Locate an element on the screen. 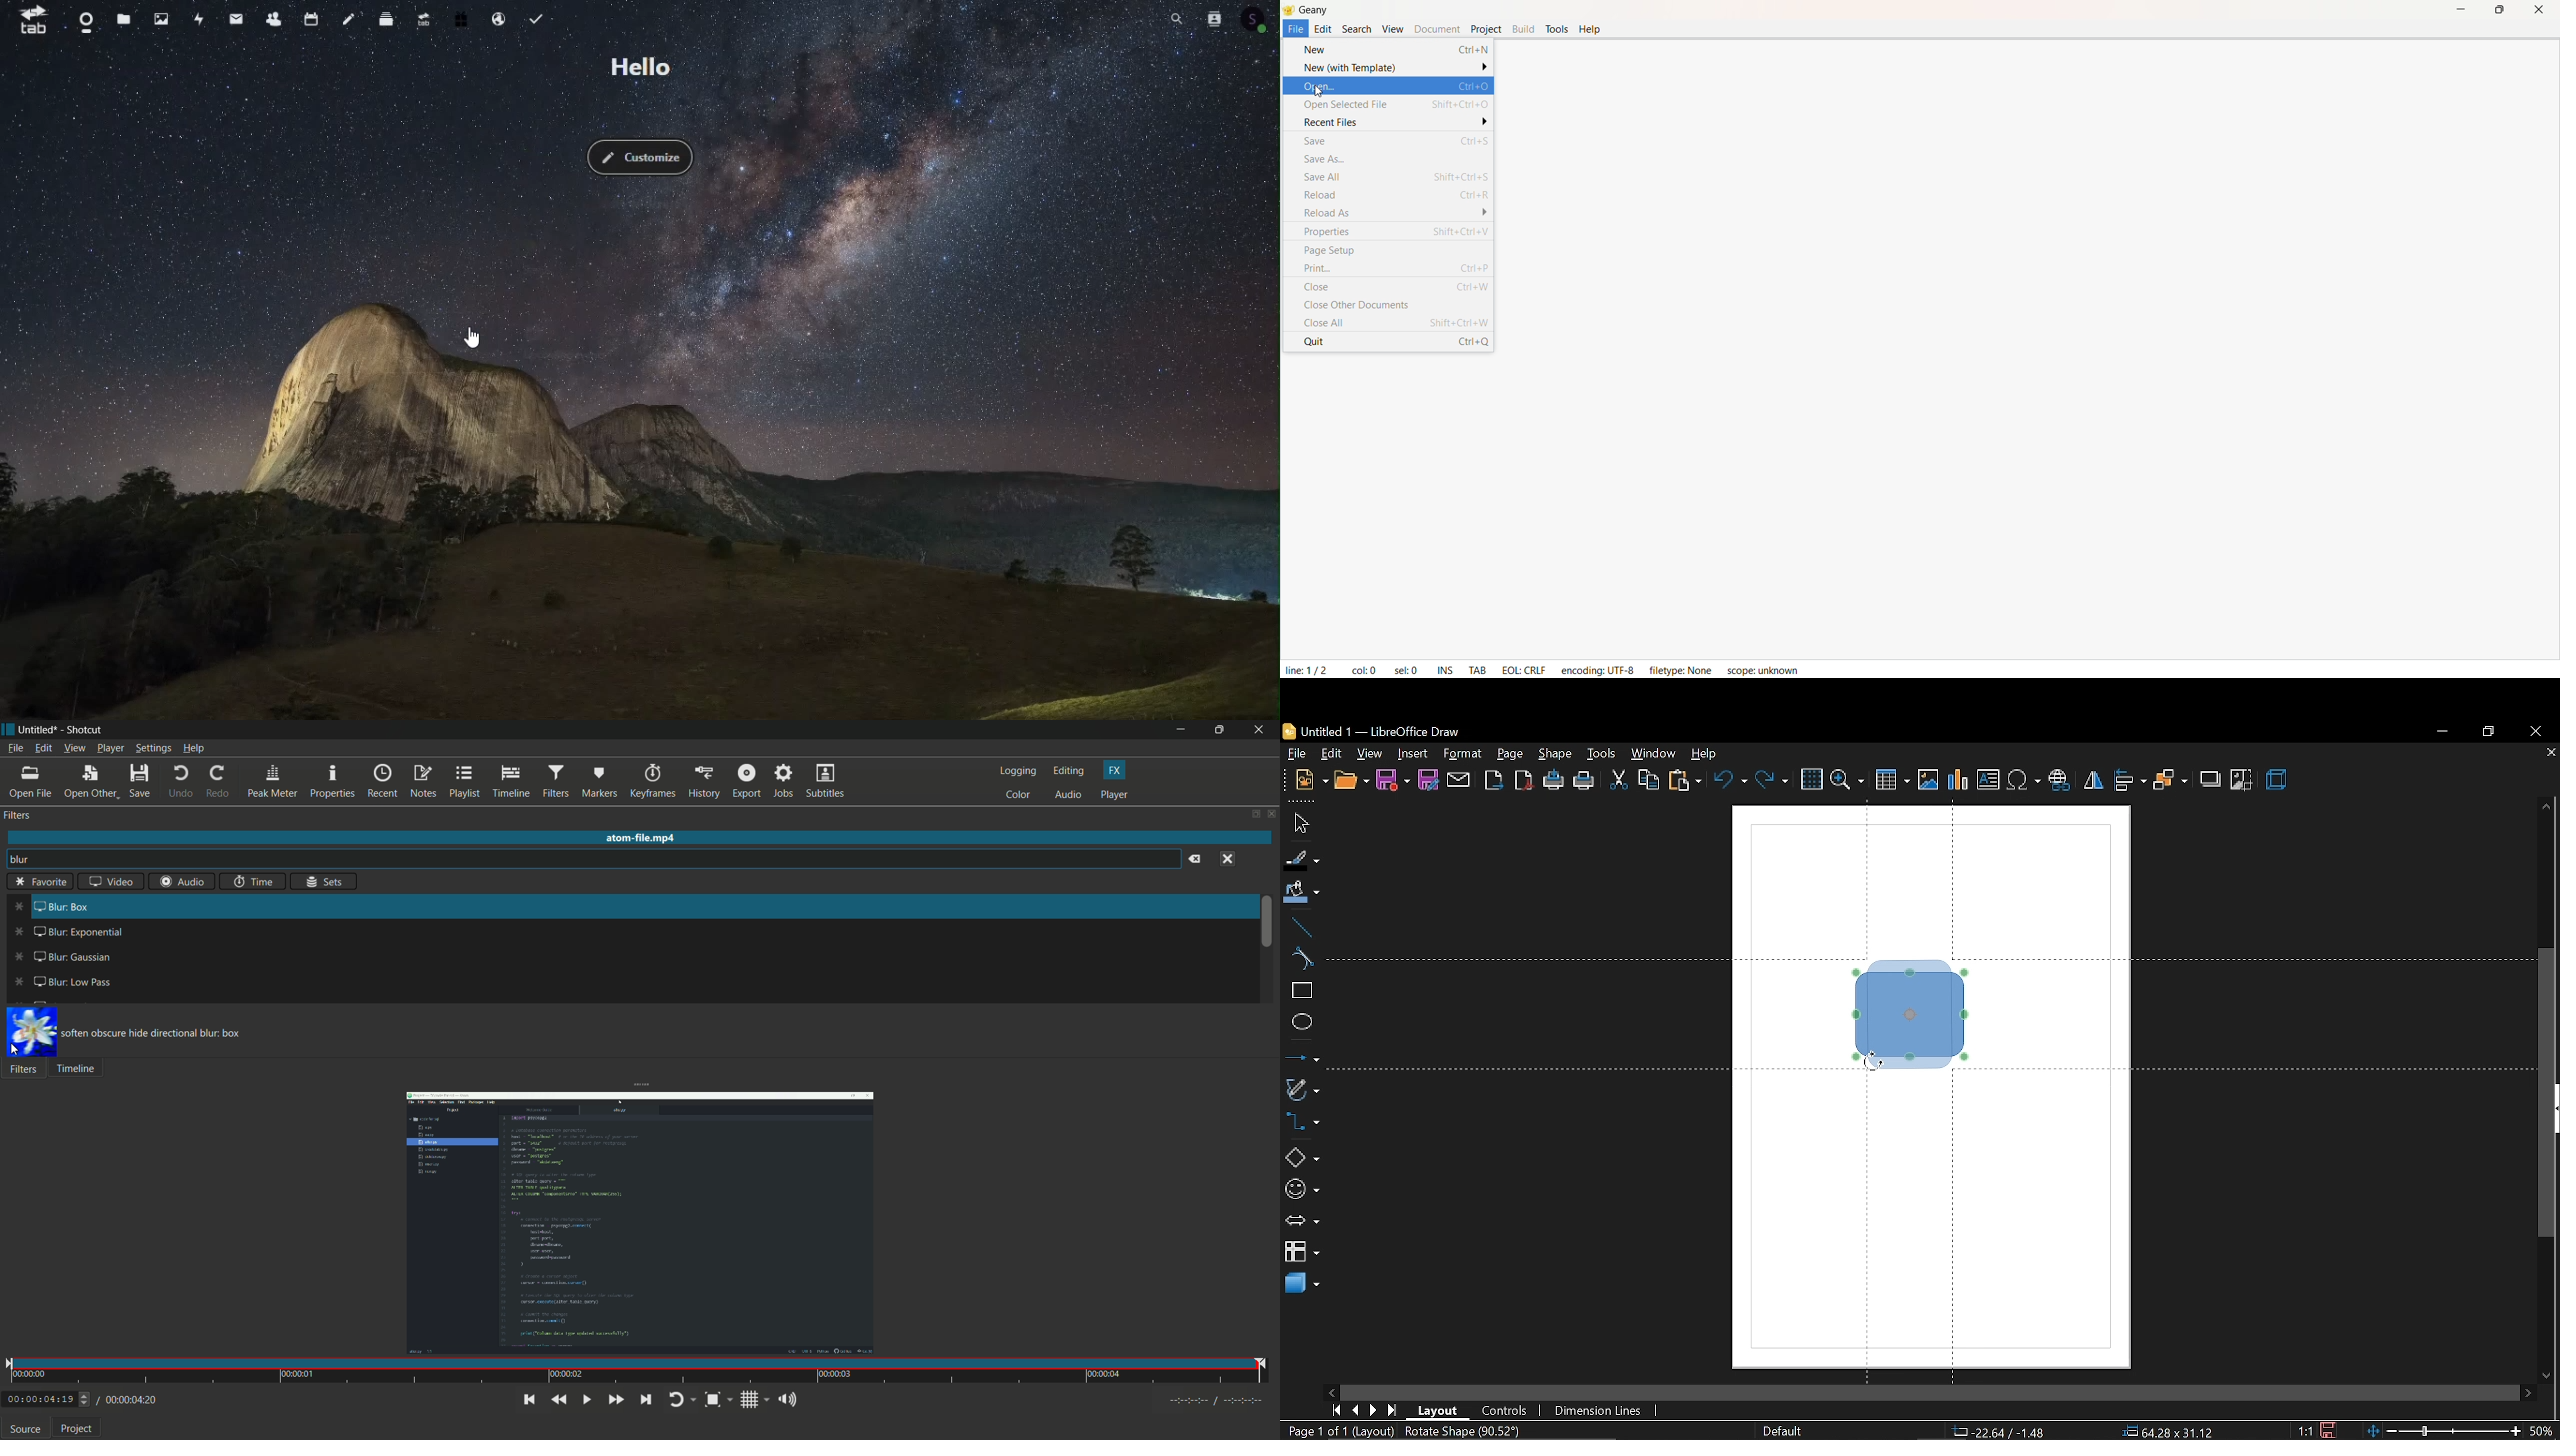 The width and height of the screenshot is (2576, 1456). close app is located at coordinates (1261, 730).